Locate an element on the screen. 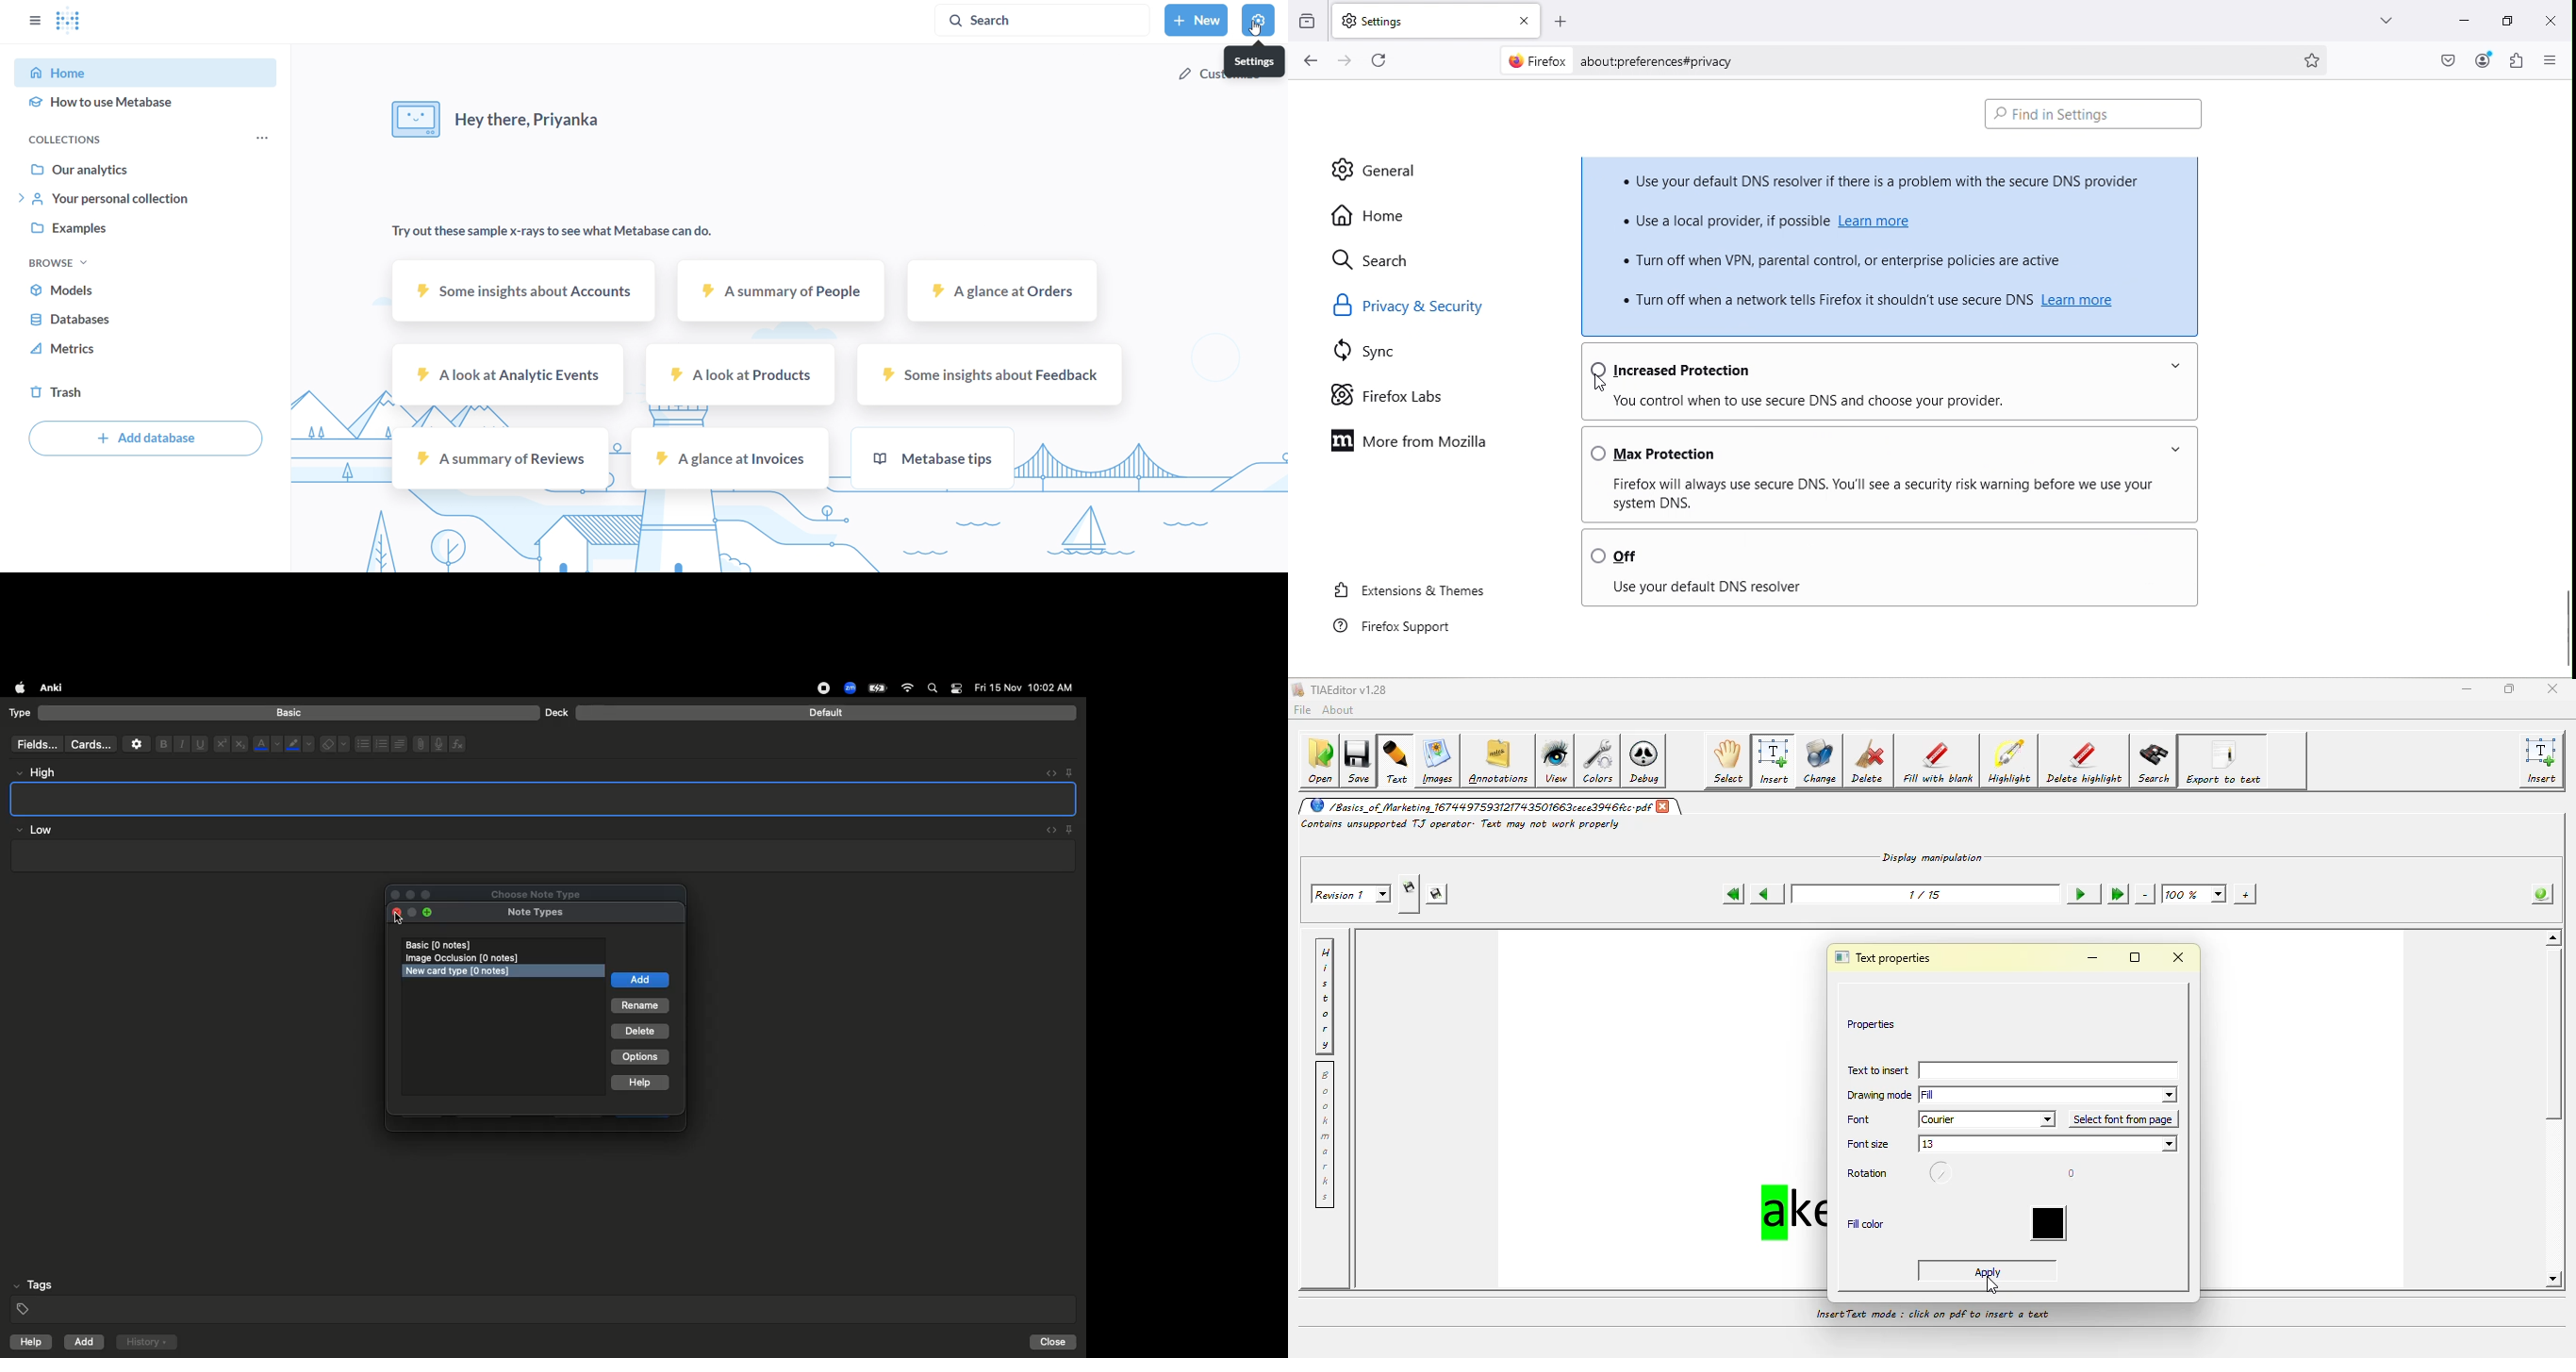 Image resolution: width=2576 pixels, height=1372 pixels. insert is located at coordinates (2051, 1071).